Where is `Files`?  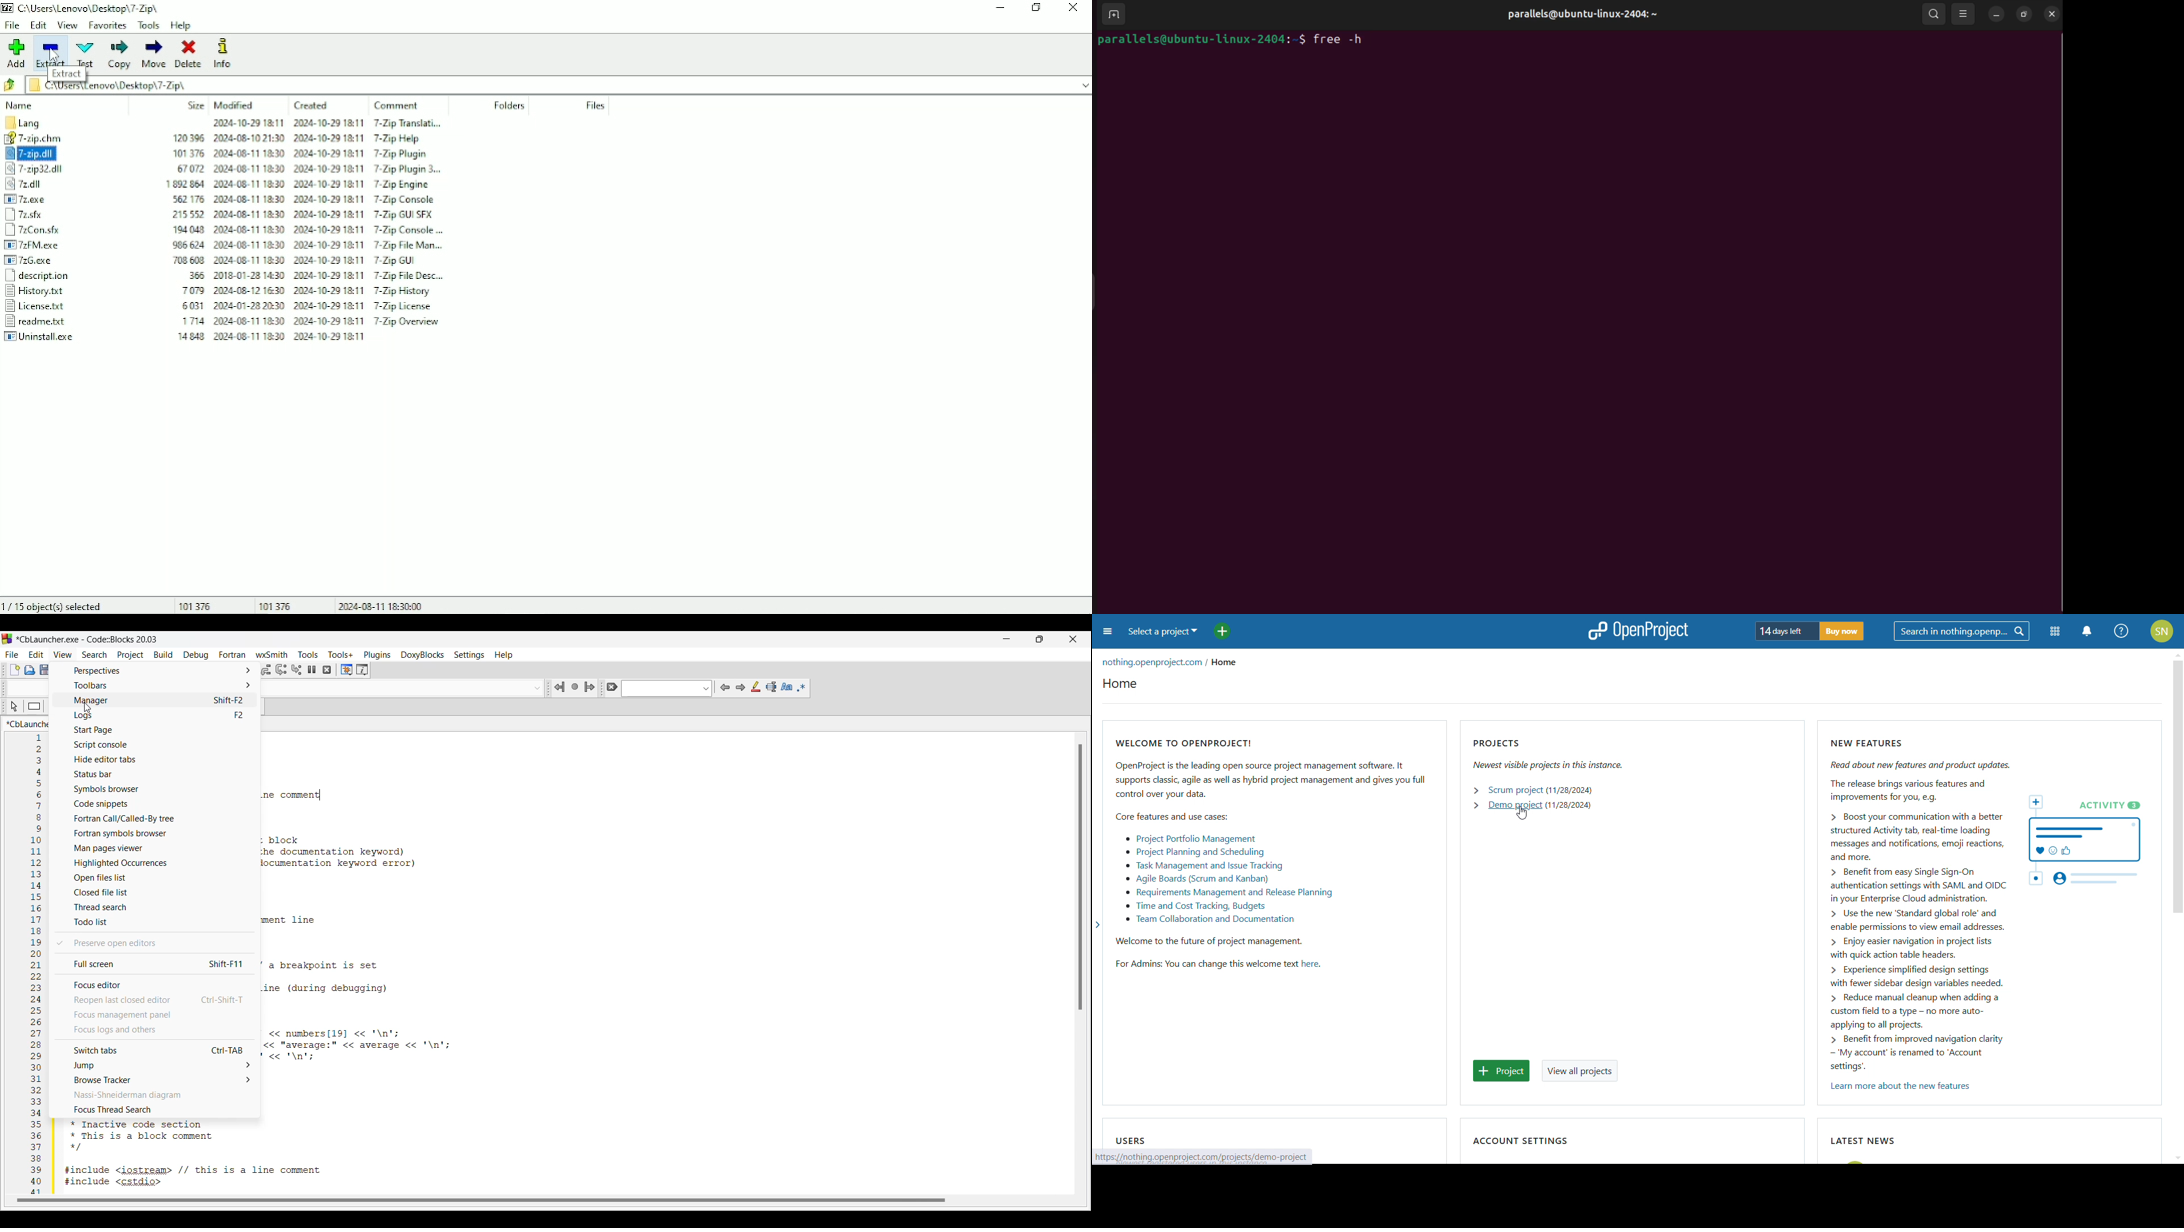 Files is located at coordinates (596, 105).